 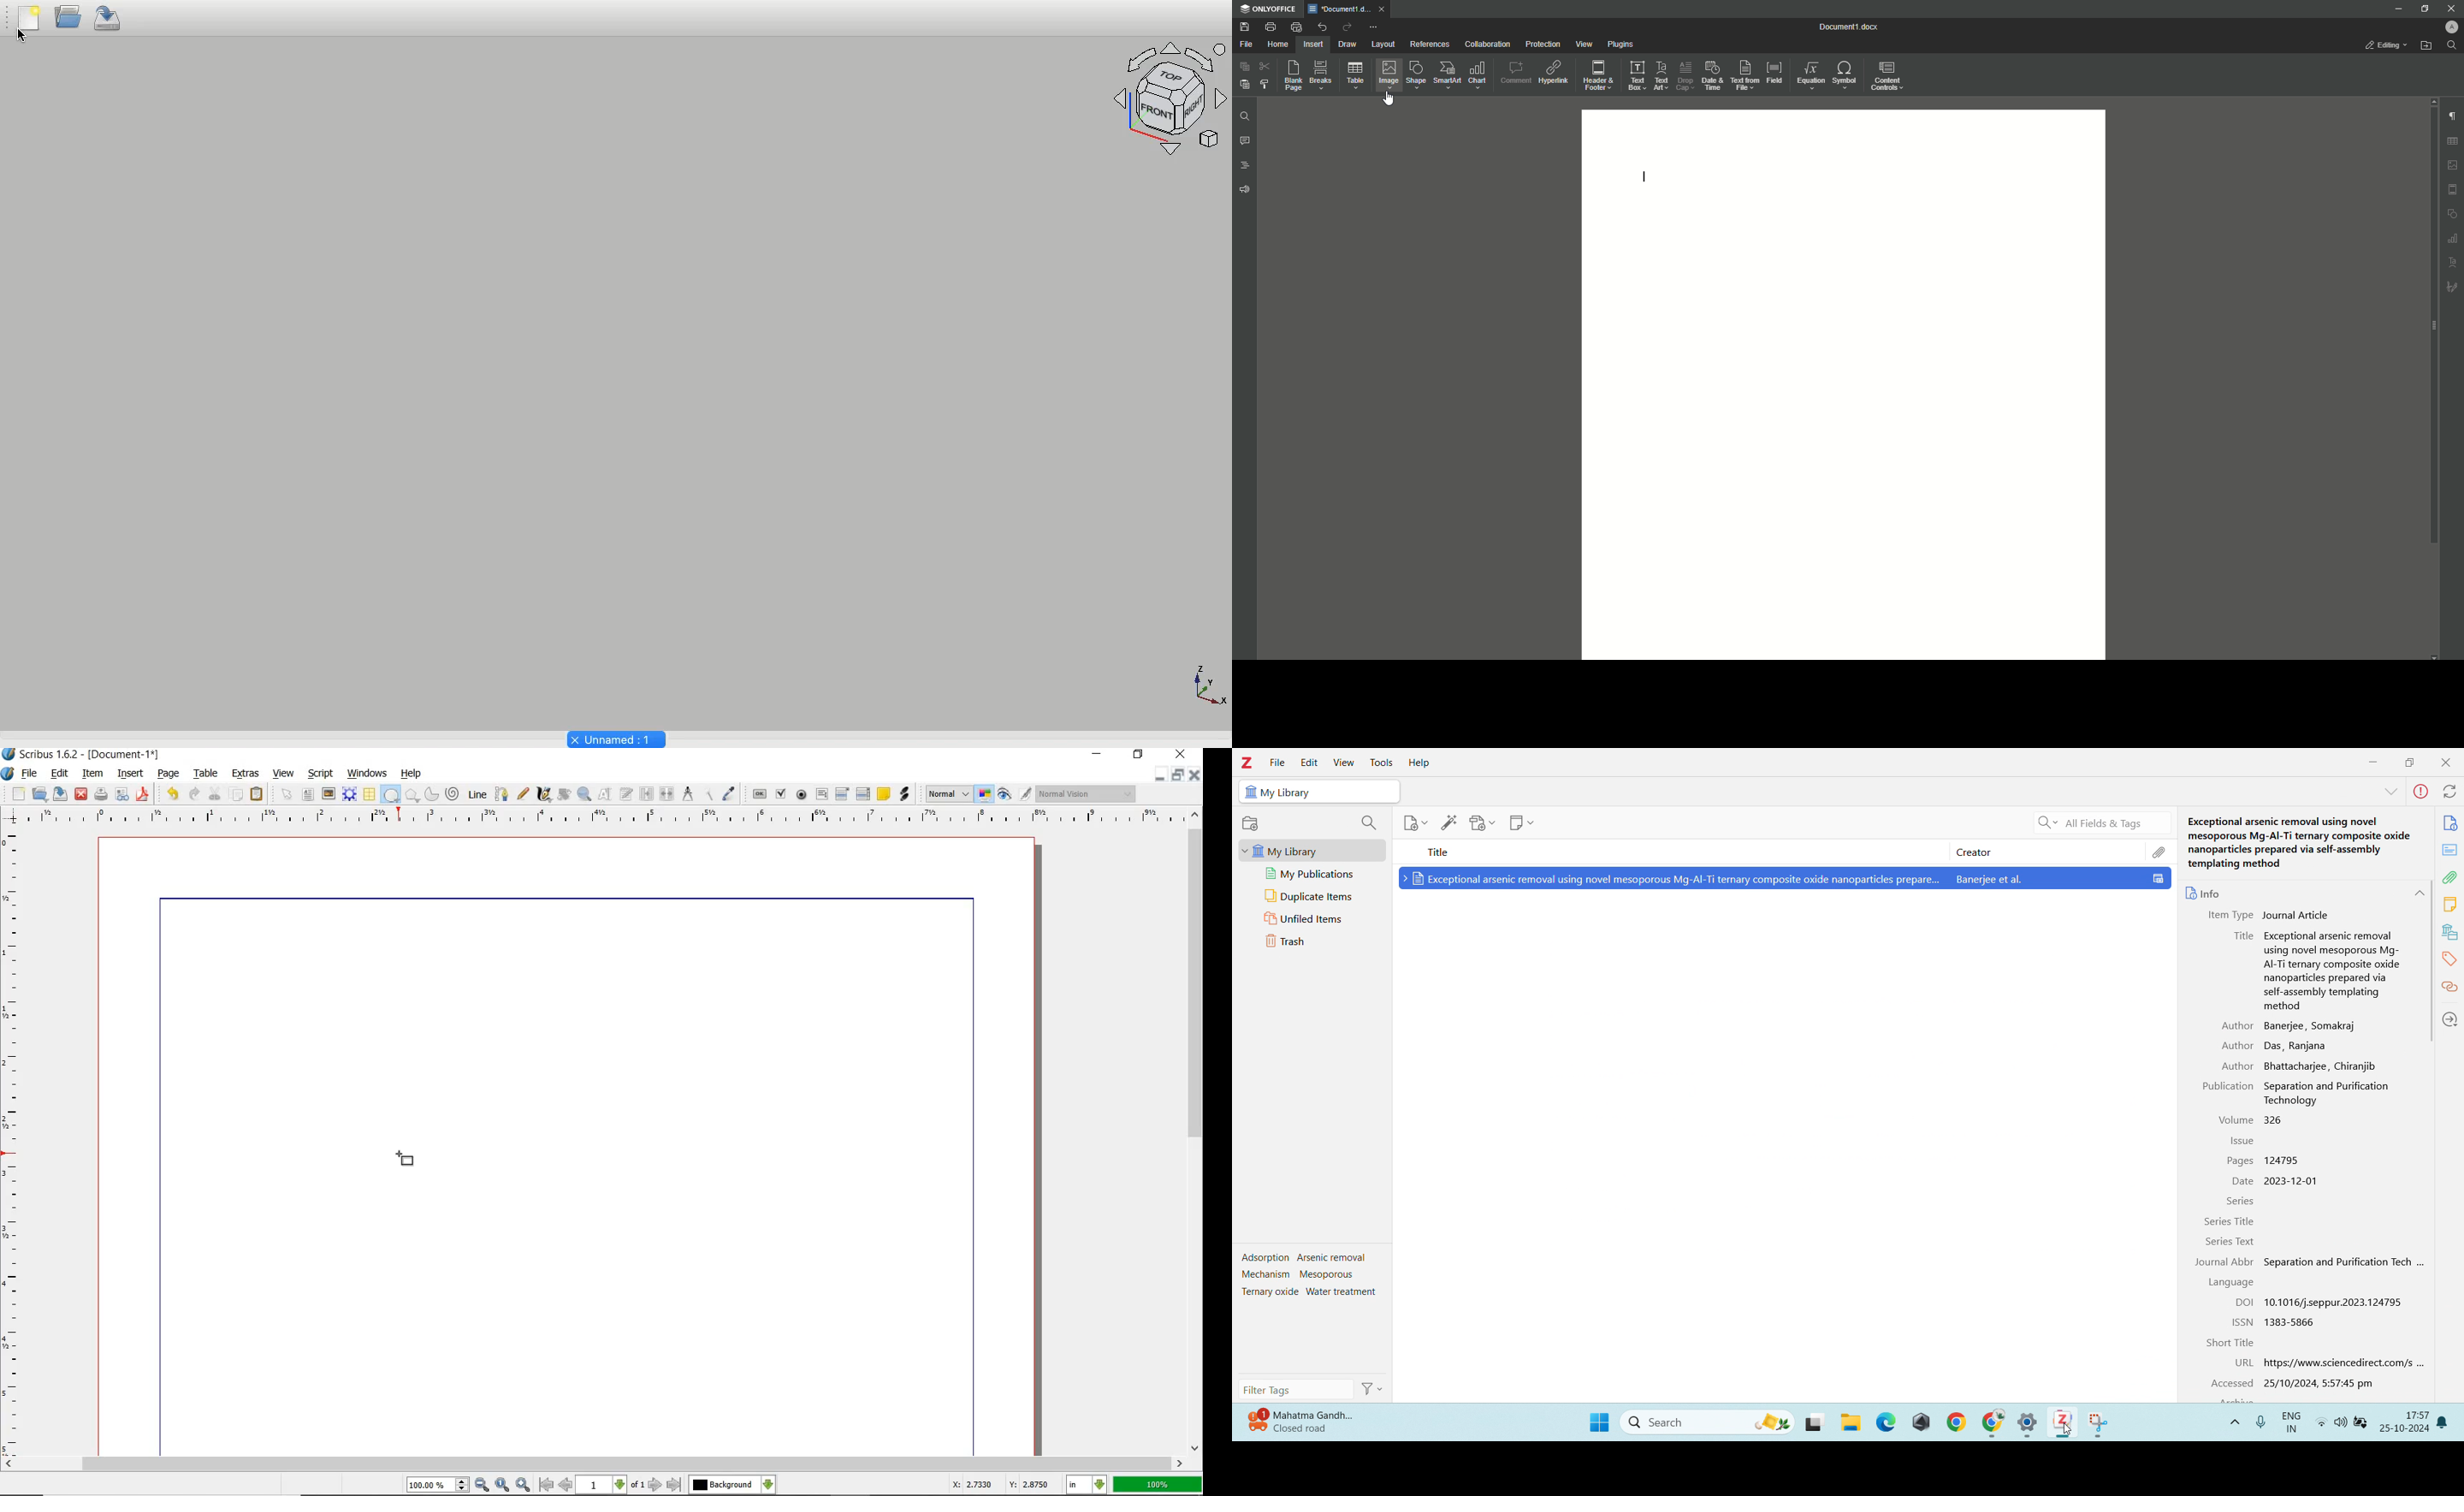 What do you see at coordinates (2233, 1283) in the screenshot?
I see `Language` at bounding box center [2233, 1283].